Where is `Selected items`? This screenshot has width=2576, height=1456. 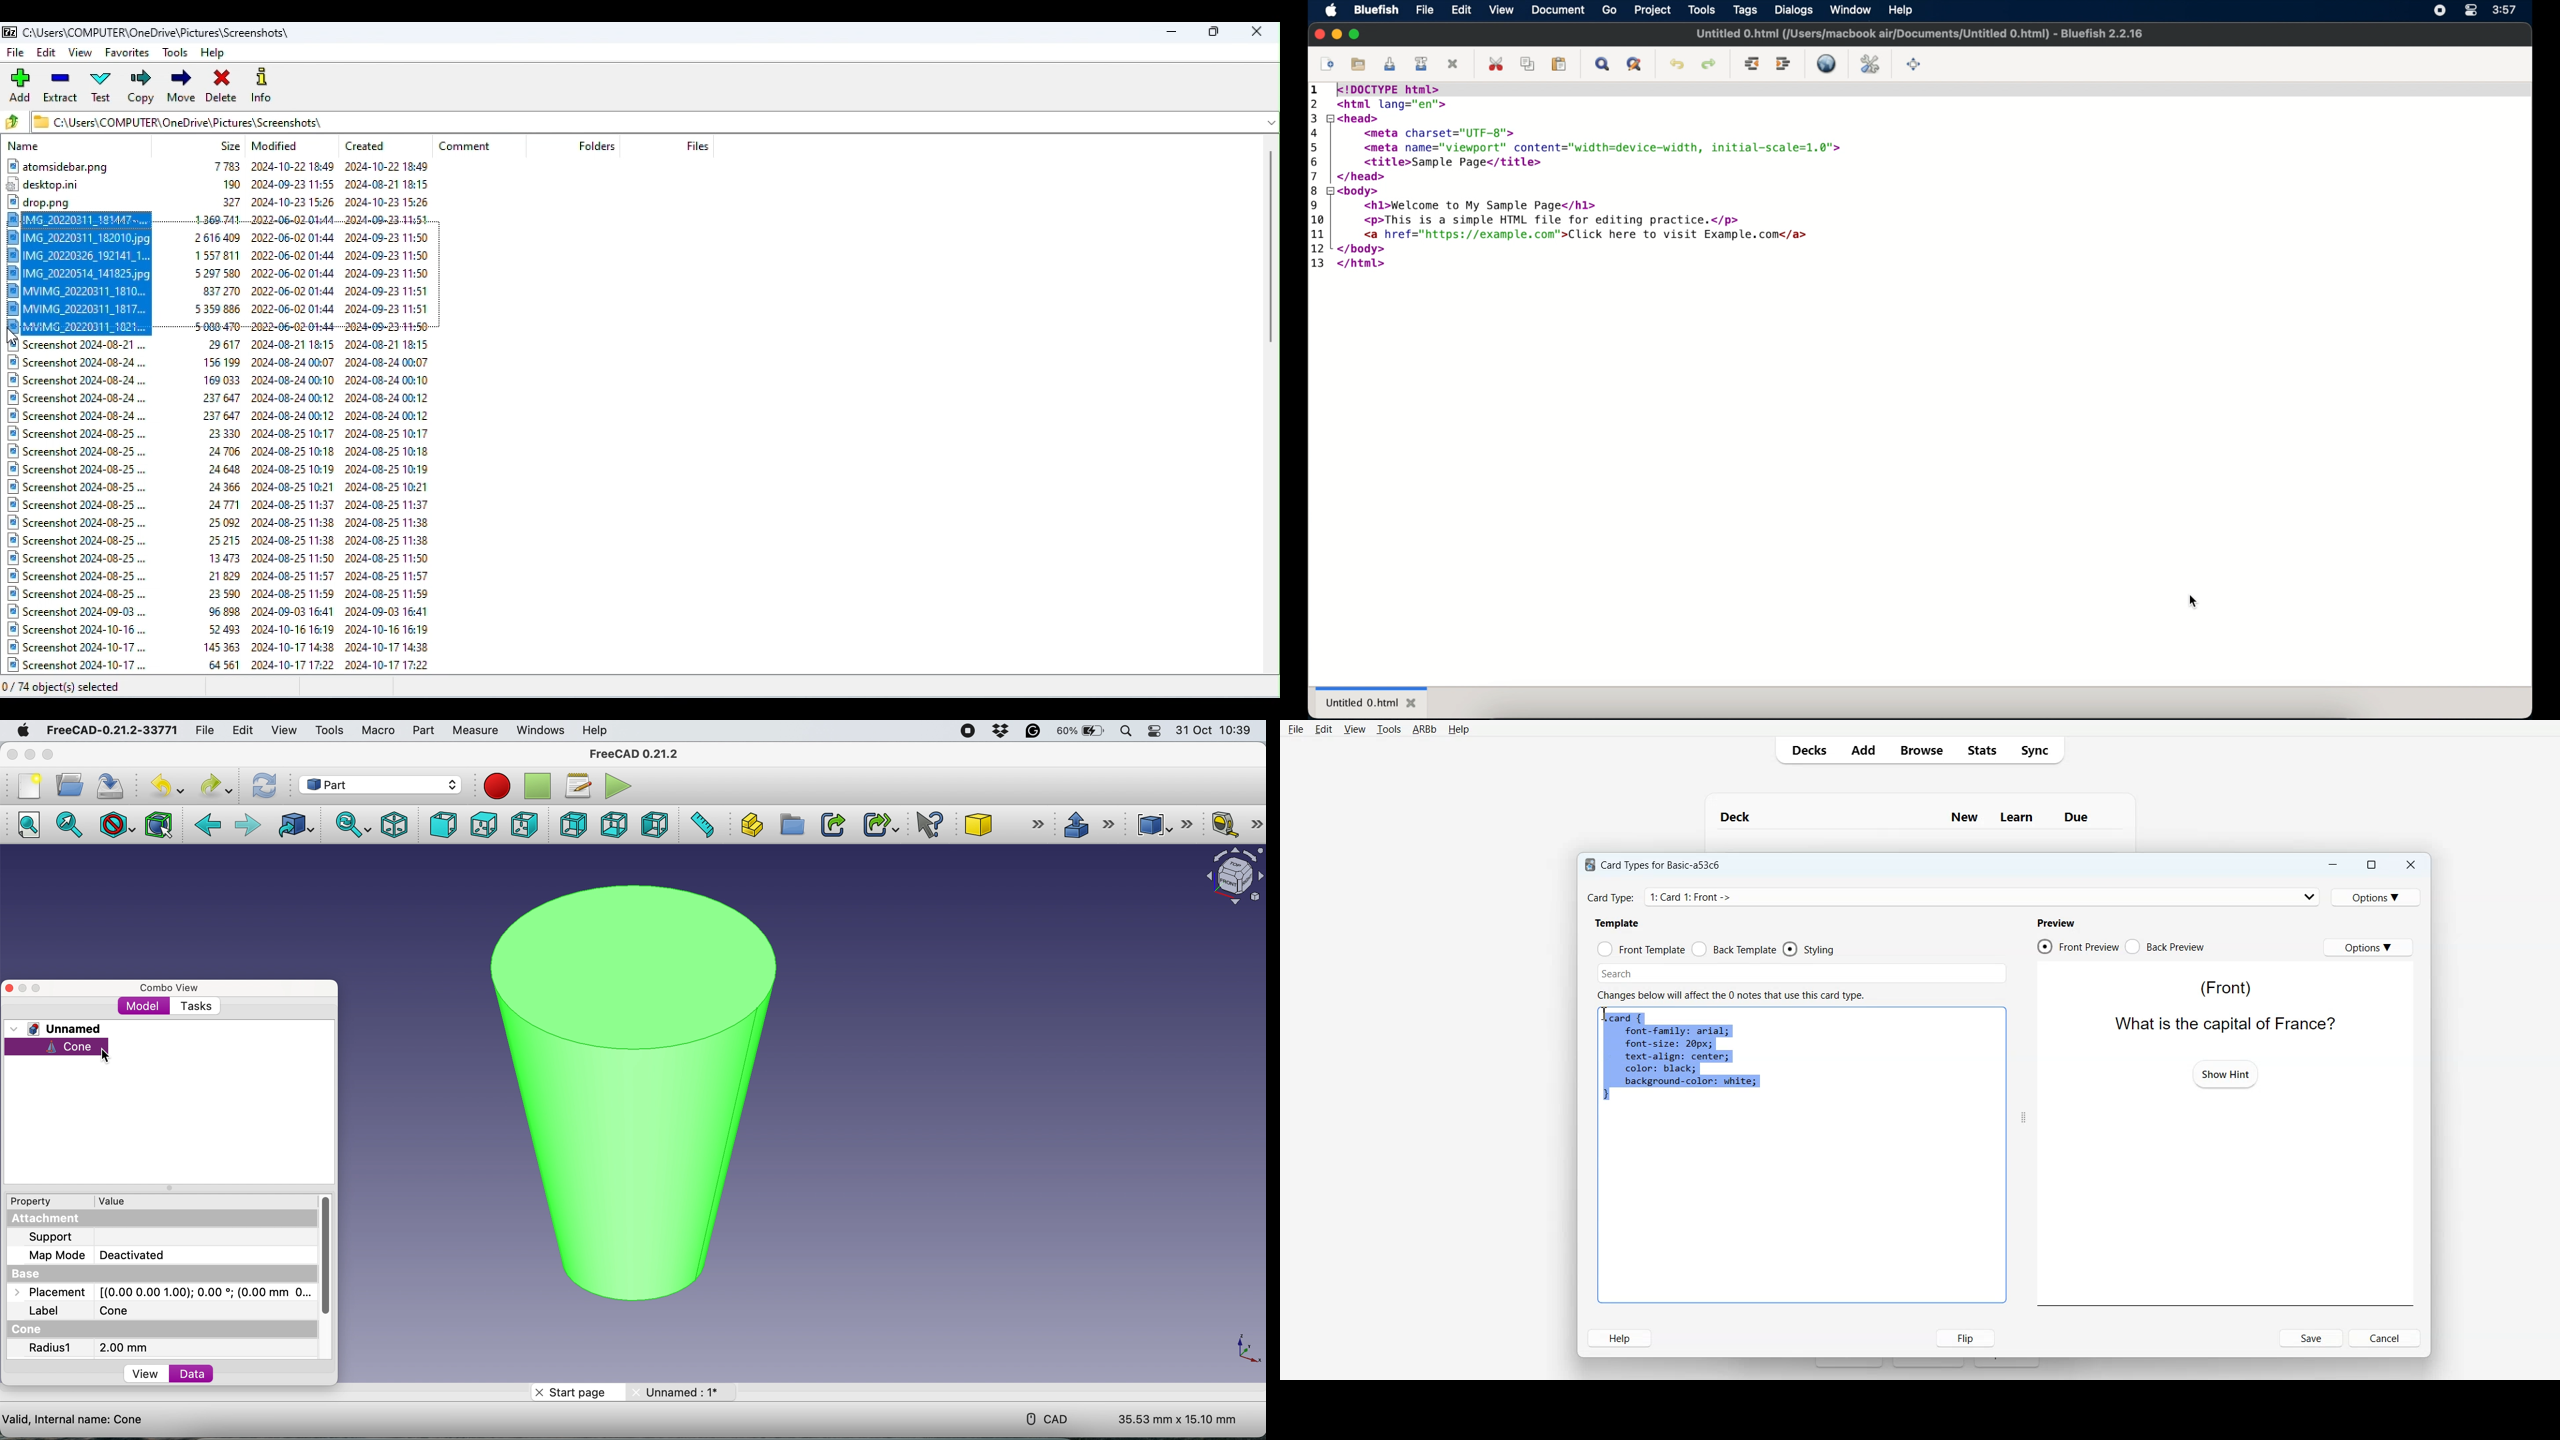 Selected items is located at coordinates (230, 274).